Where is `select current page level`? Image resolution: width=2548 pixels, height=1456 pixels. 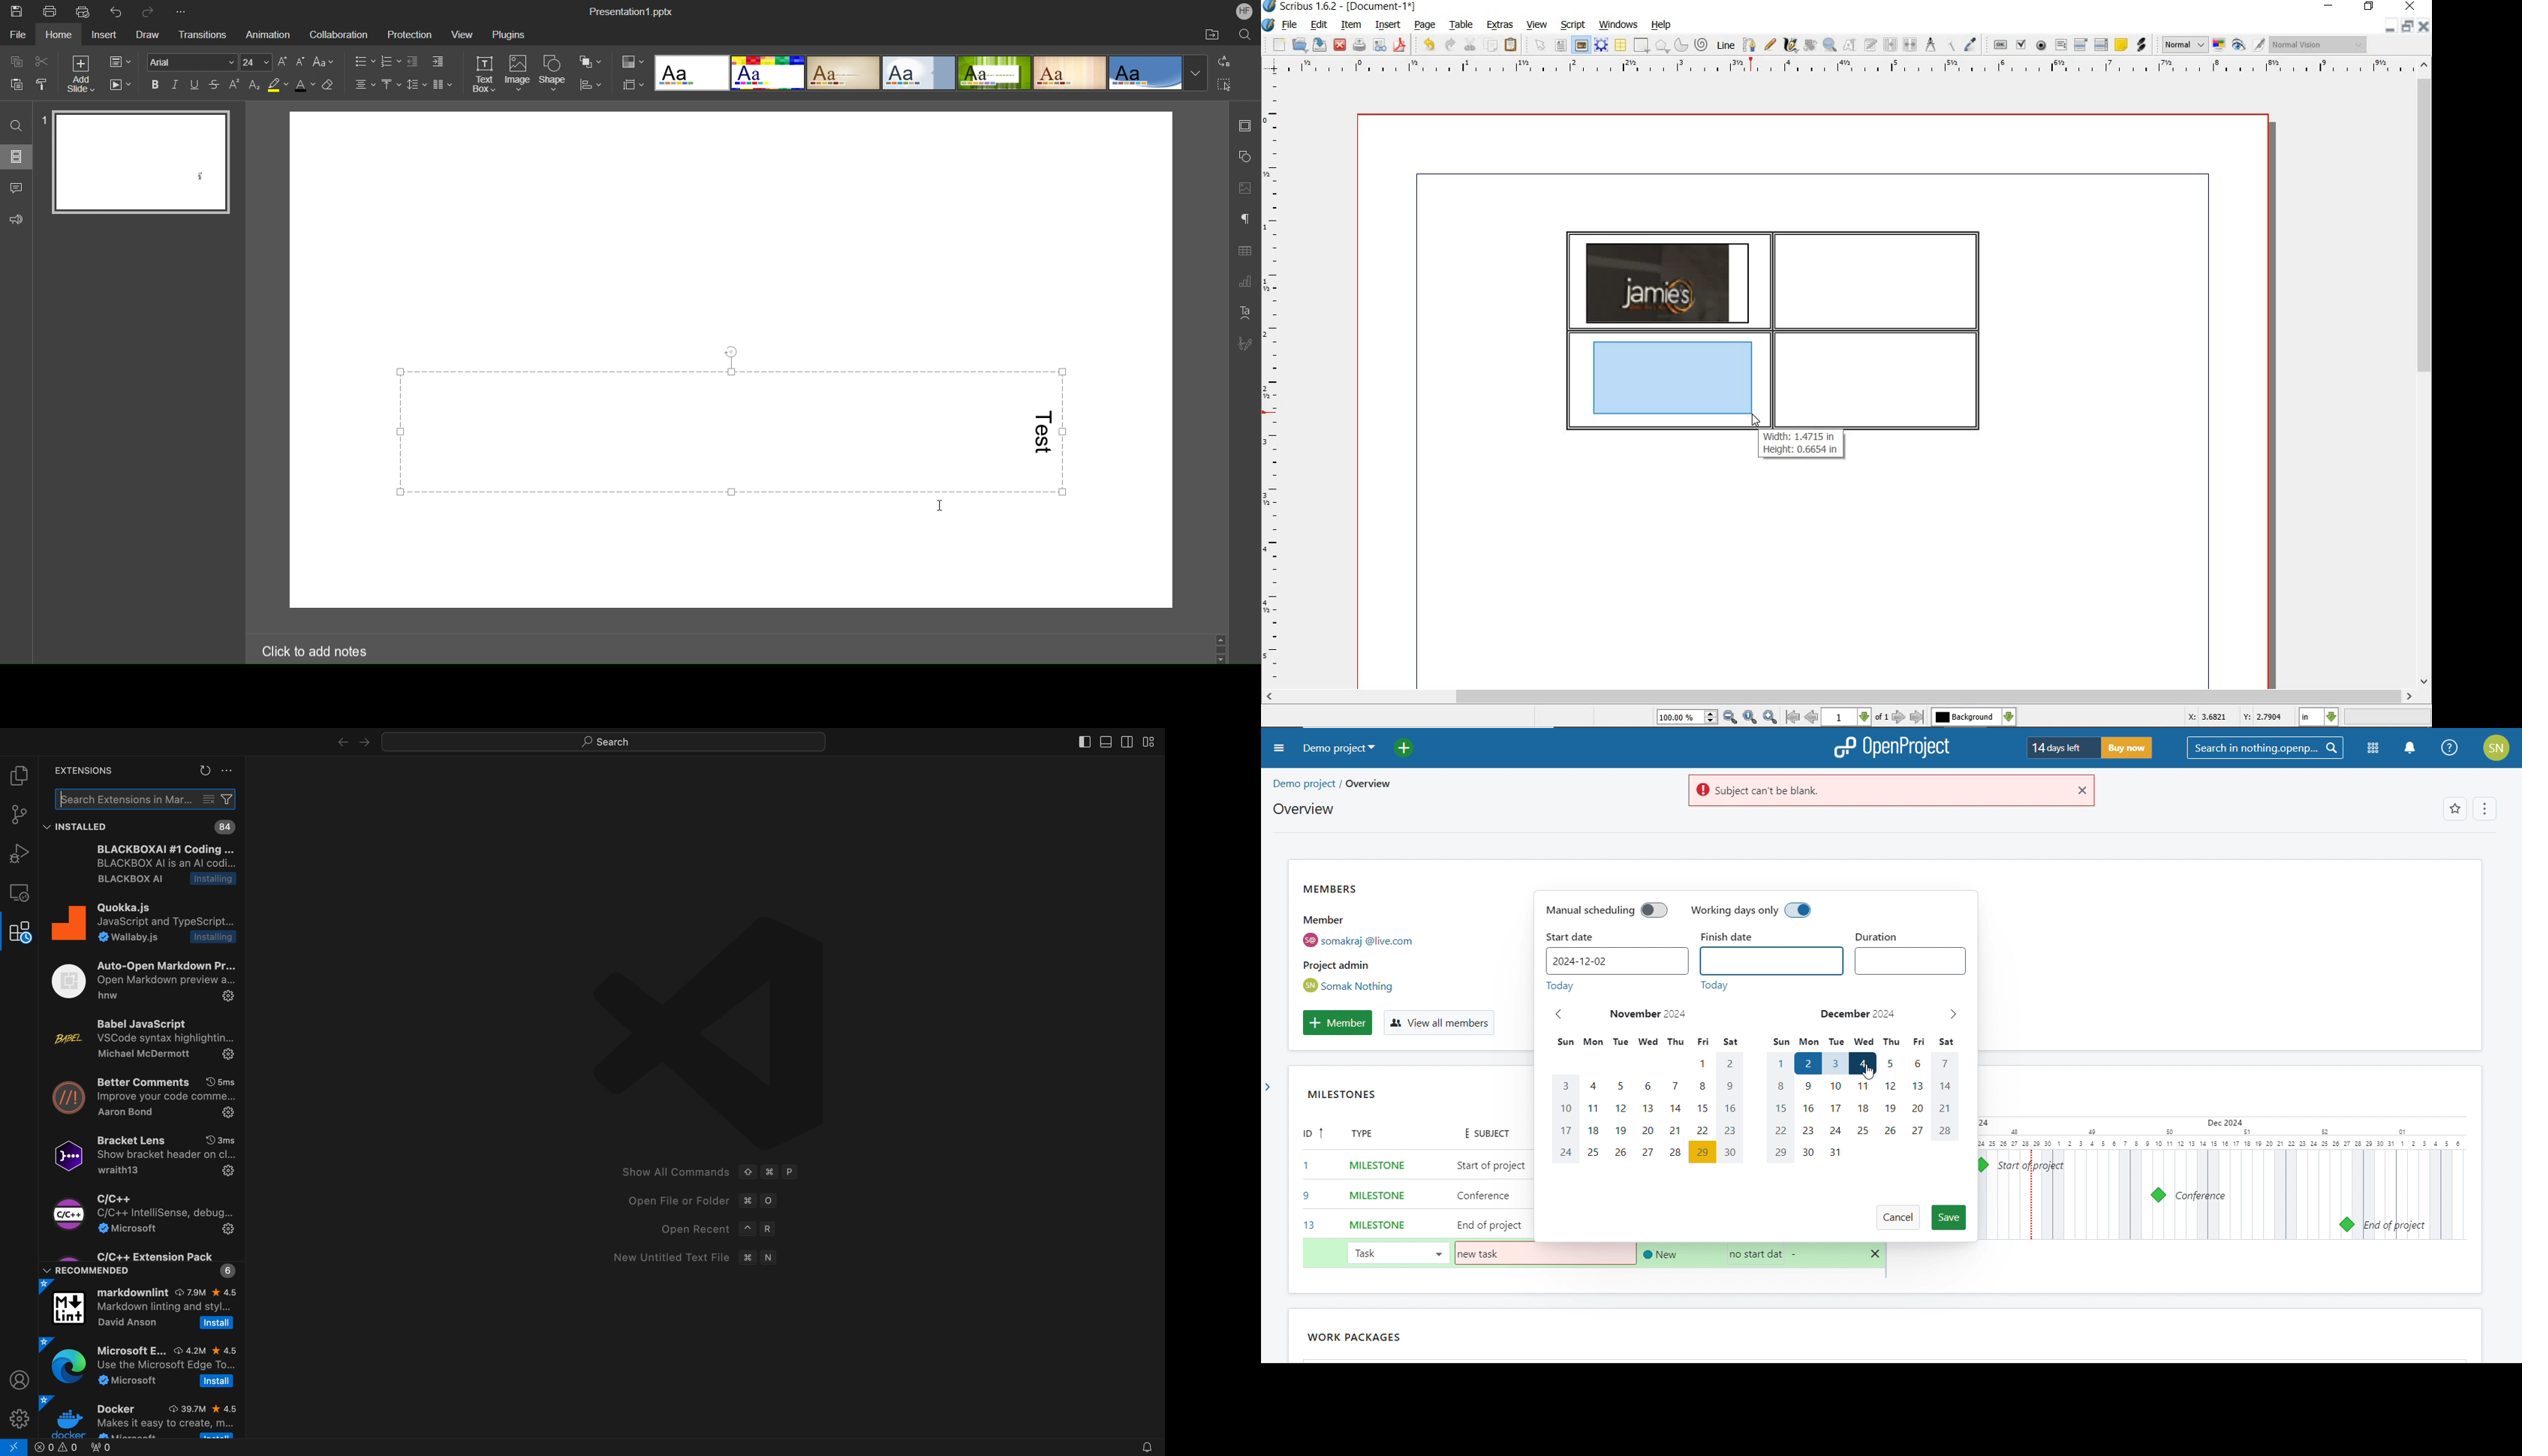 select current page level is located at coordinates (1856, 717).